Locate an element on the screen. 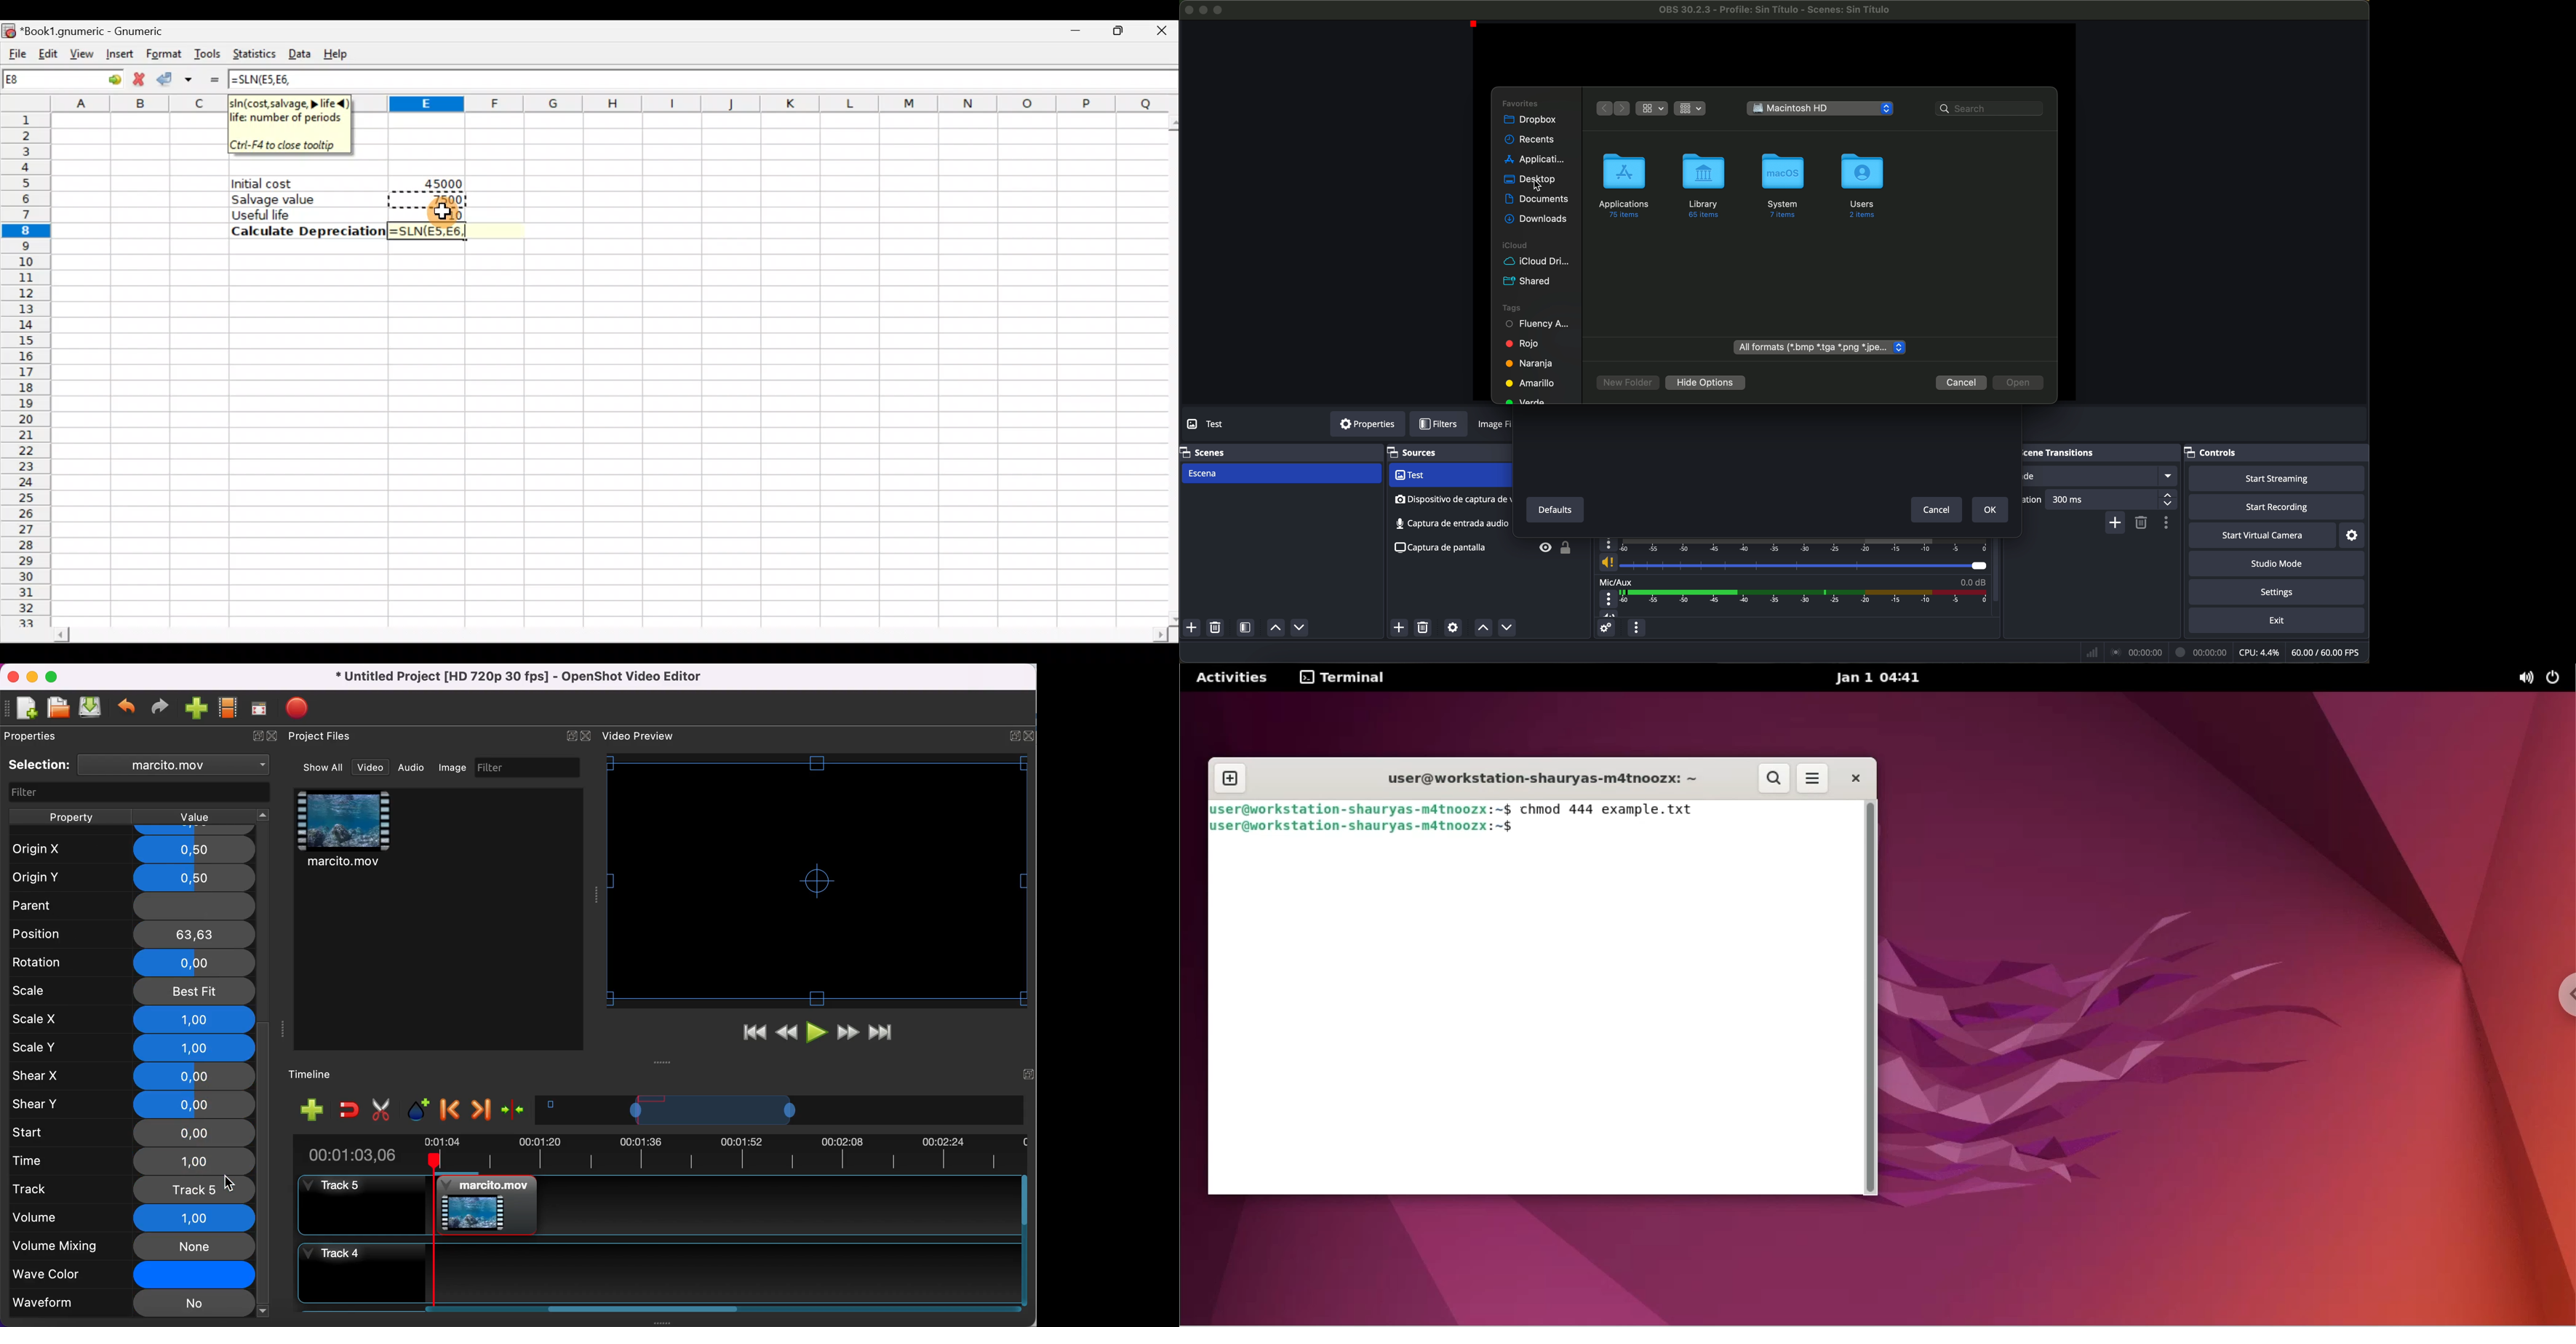 Image resolution: width=2576 pixels, height=1344 pixels. 0.0 dB is located at coordinates (1973, 581).